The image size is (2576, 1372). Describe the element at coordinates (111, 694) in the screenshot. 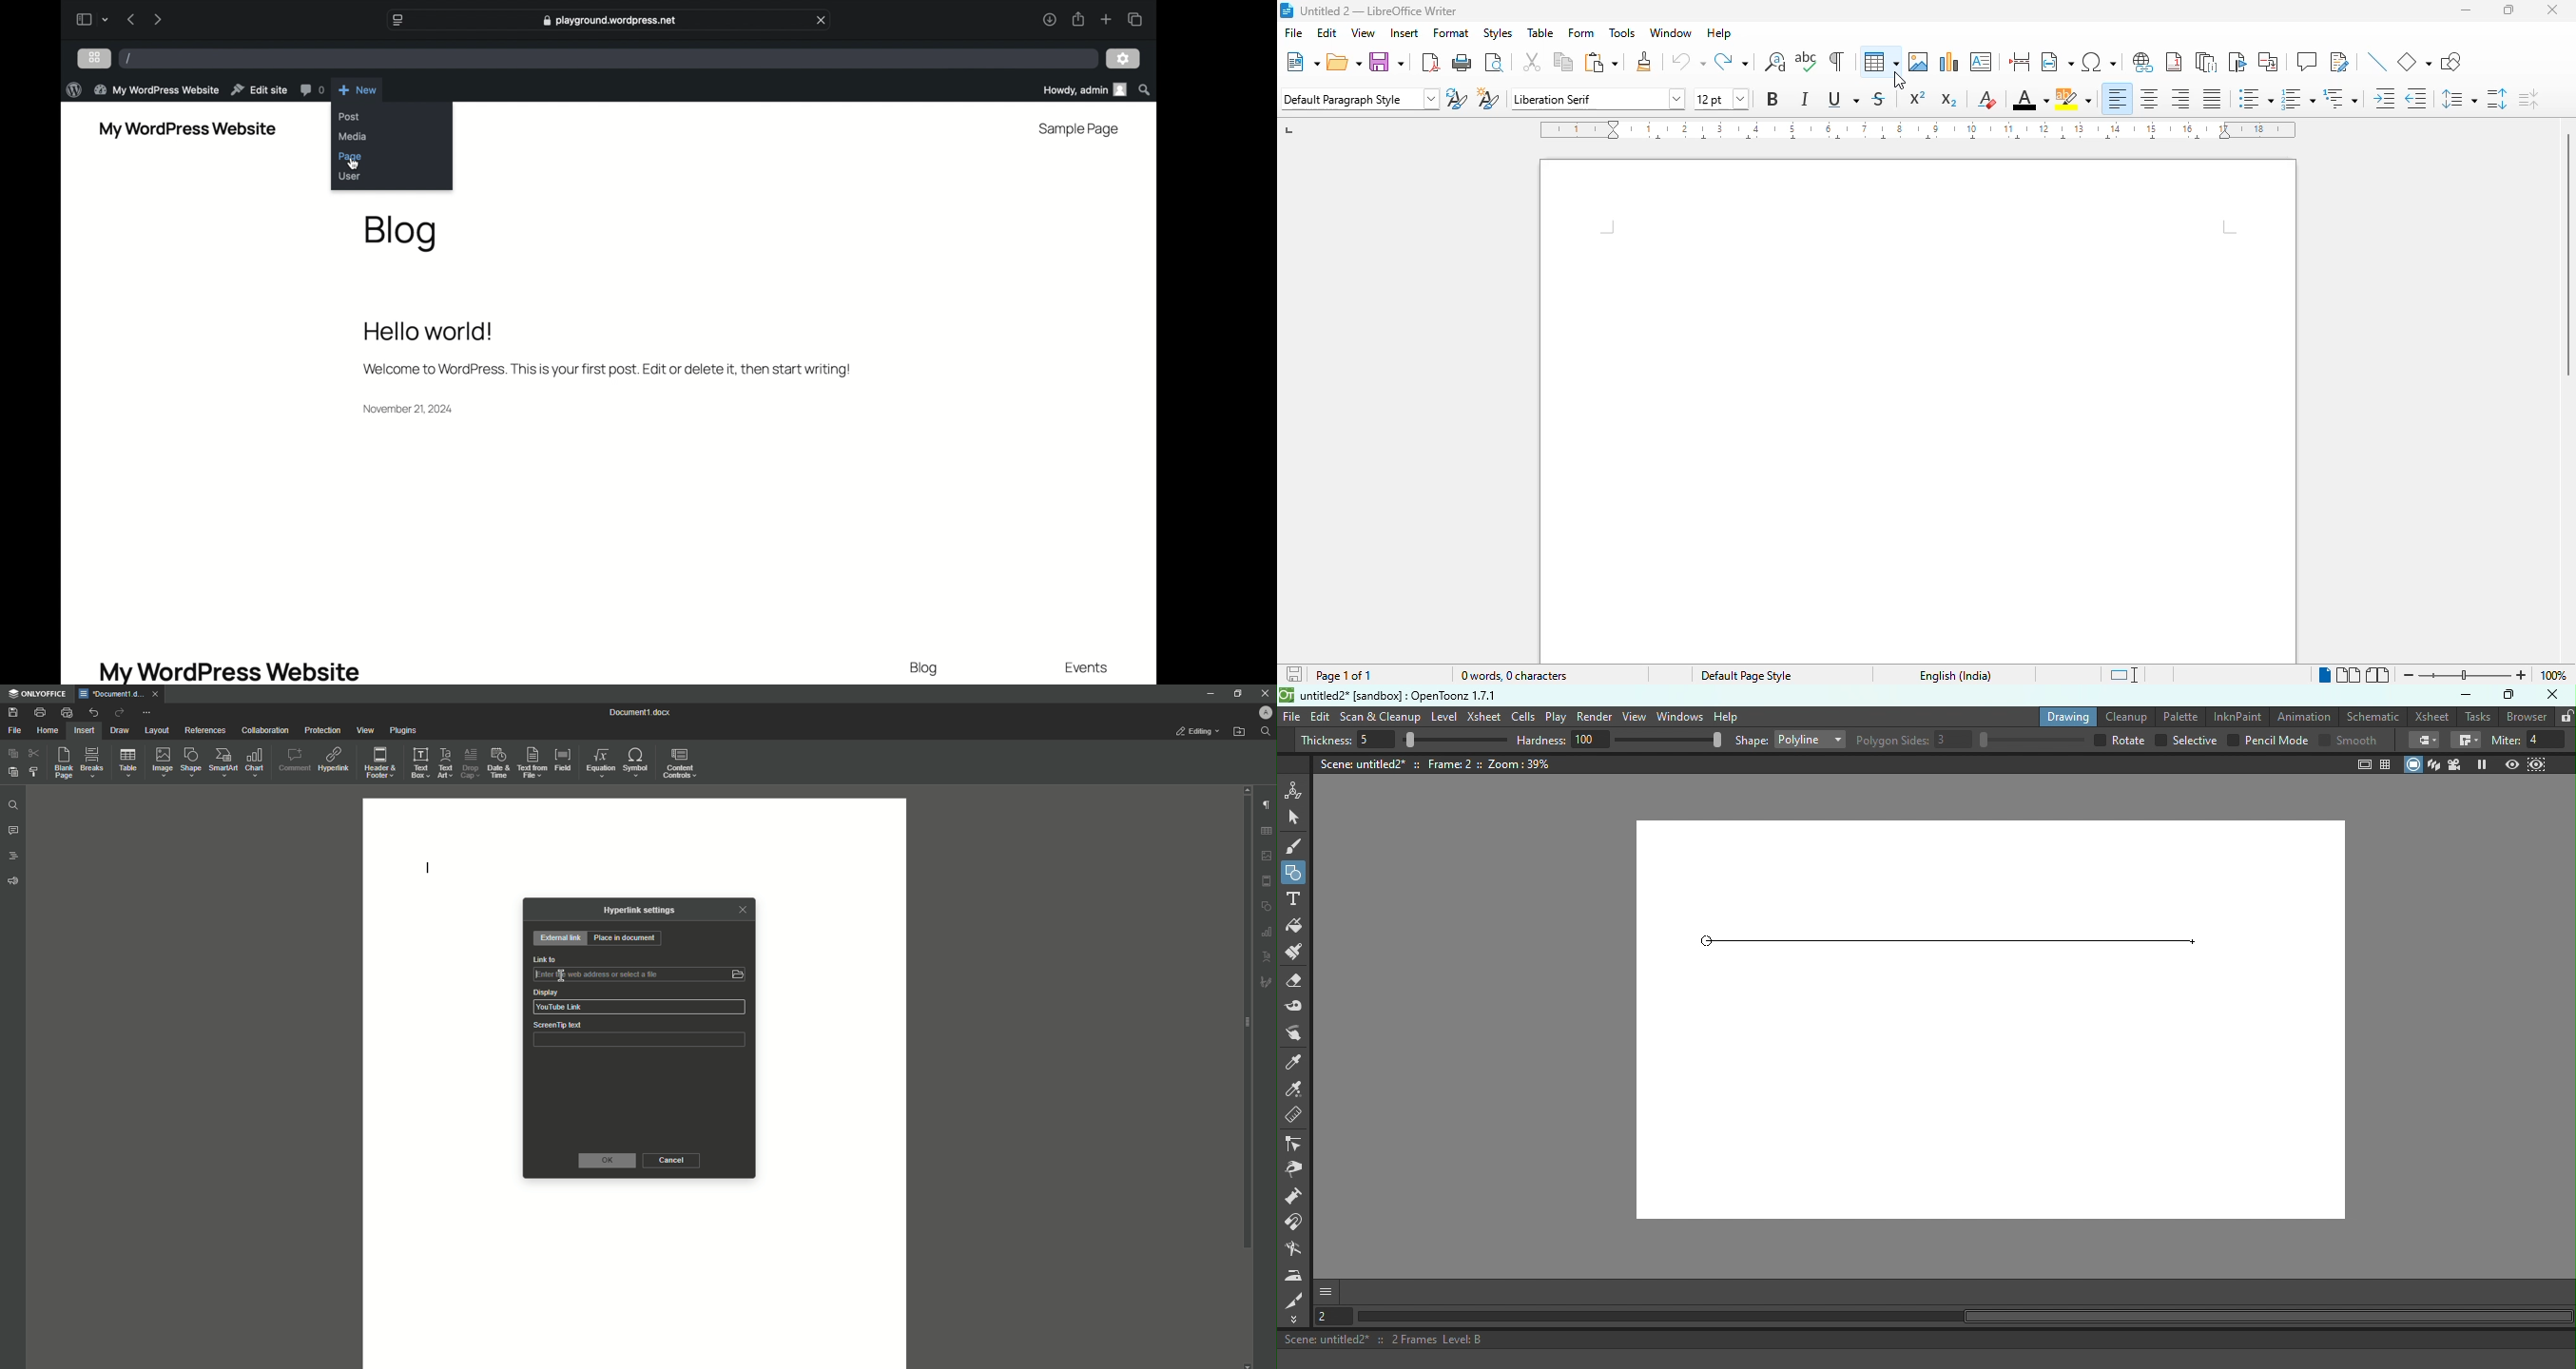

I see `*Document1.docx` at that location.